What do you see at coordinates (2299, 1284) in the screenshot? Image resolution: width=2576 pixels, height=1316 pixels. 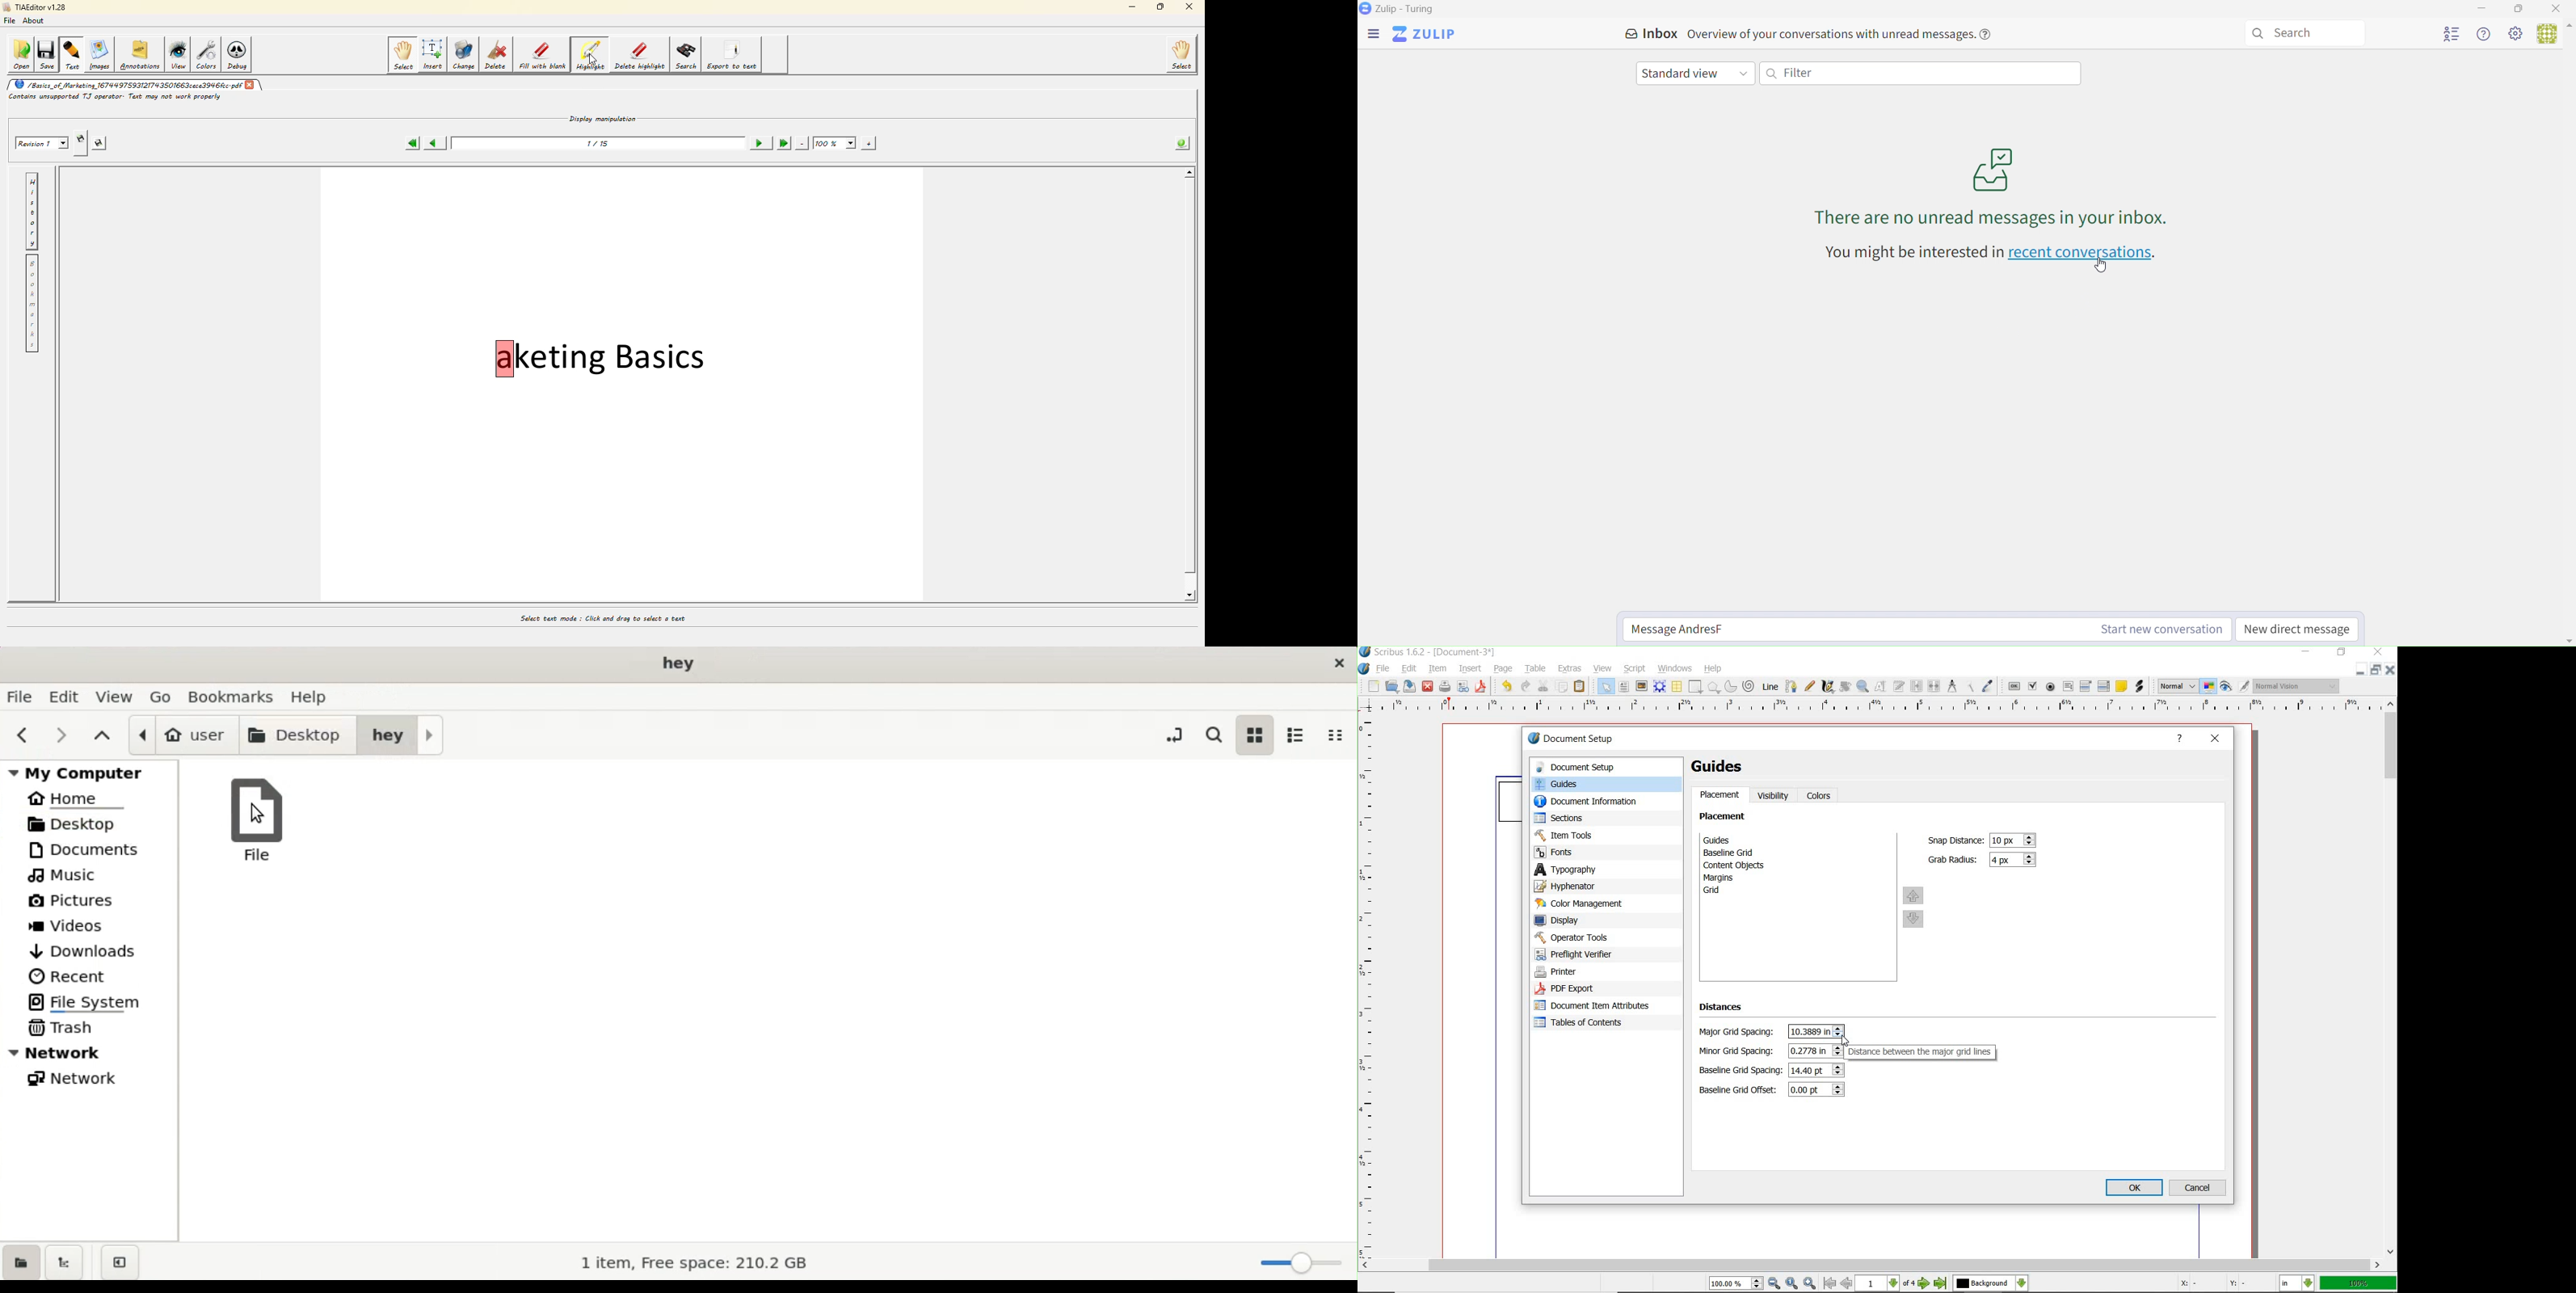 I see `select the current unit` at bounding box center [2299, 1284].